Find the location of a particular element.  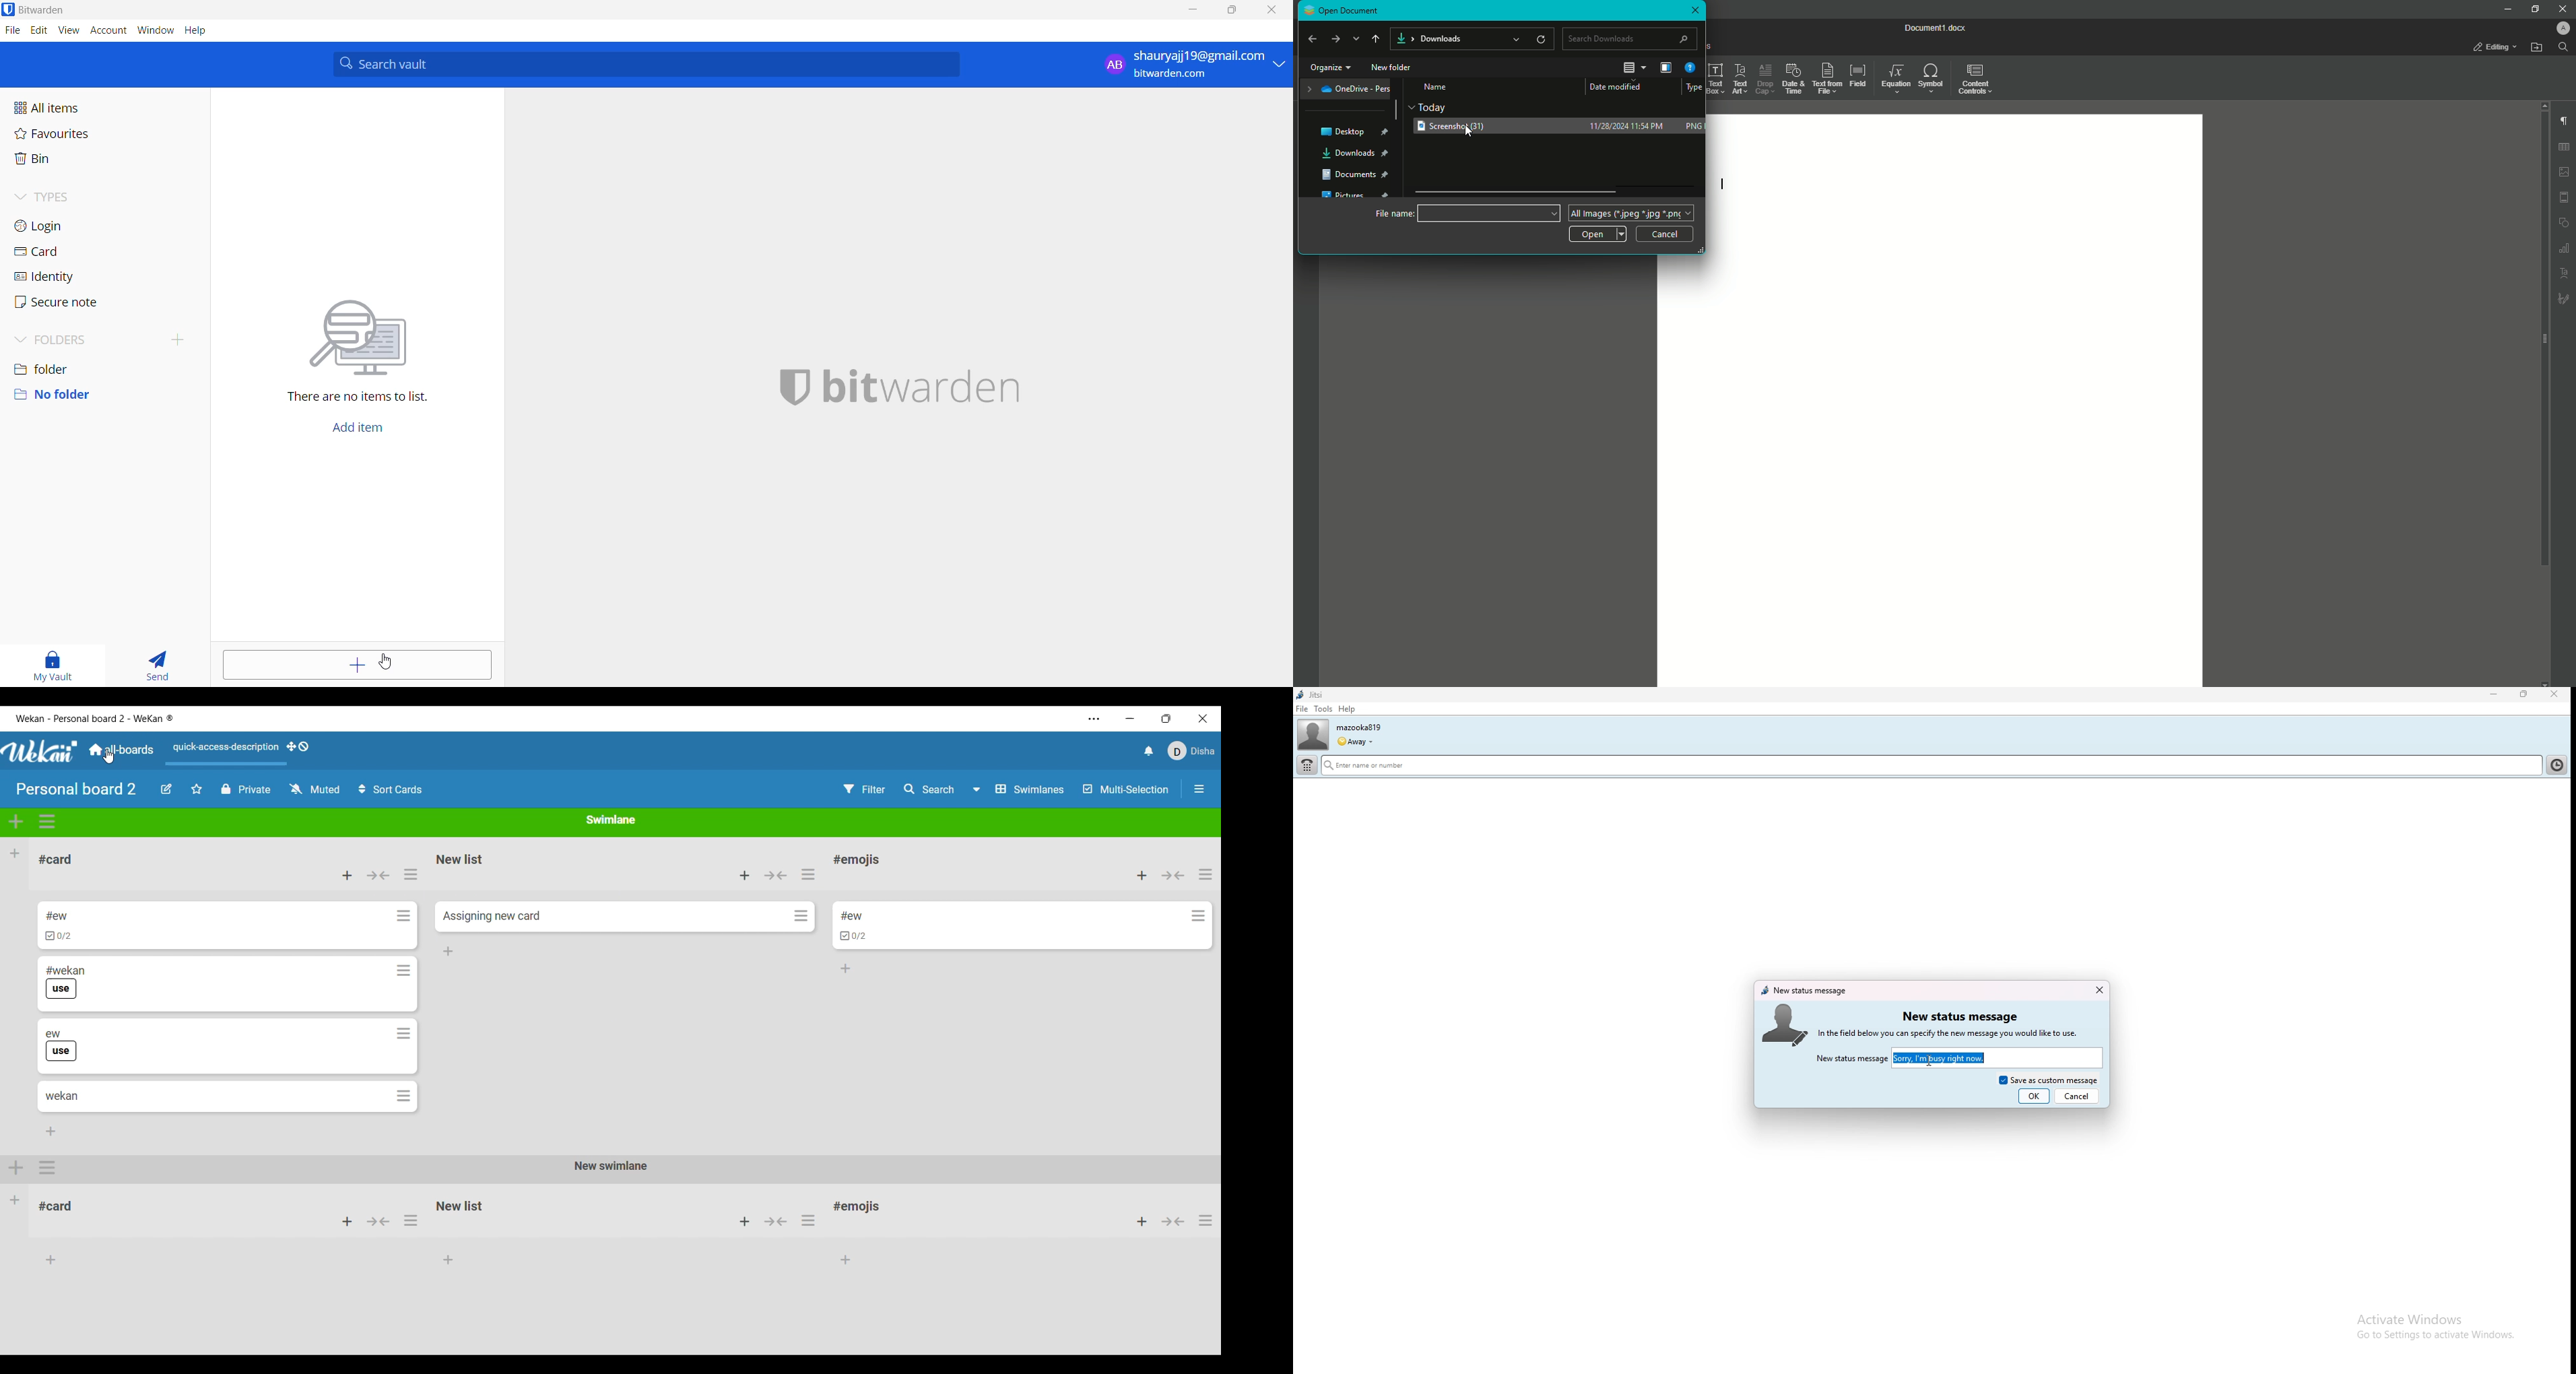

Date is located at coordinates (1630, 126).